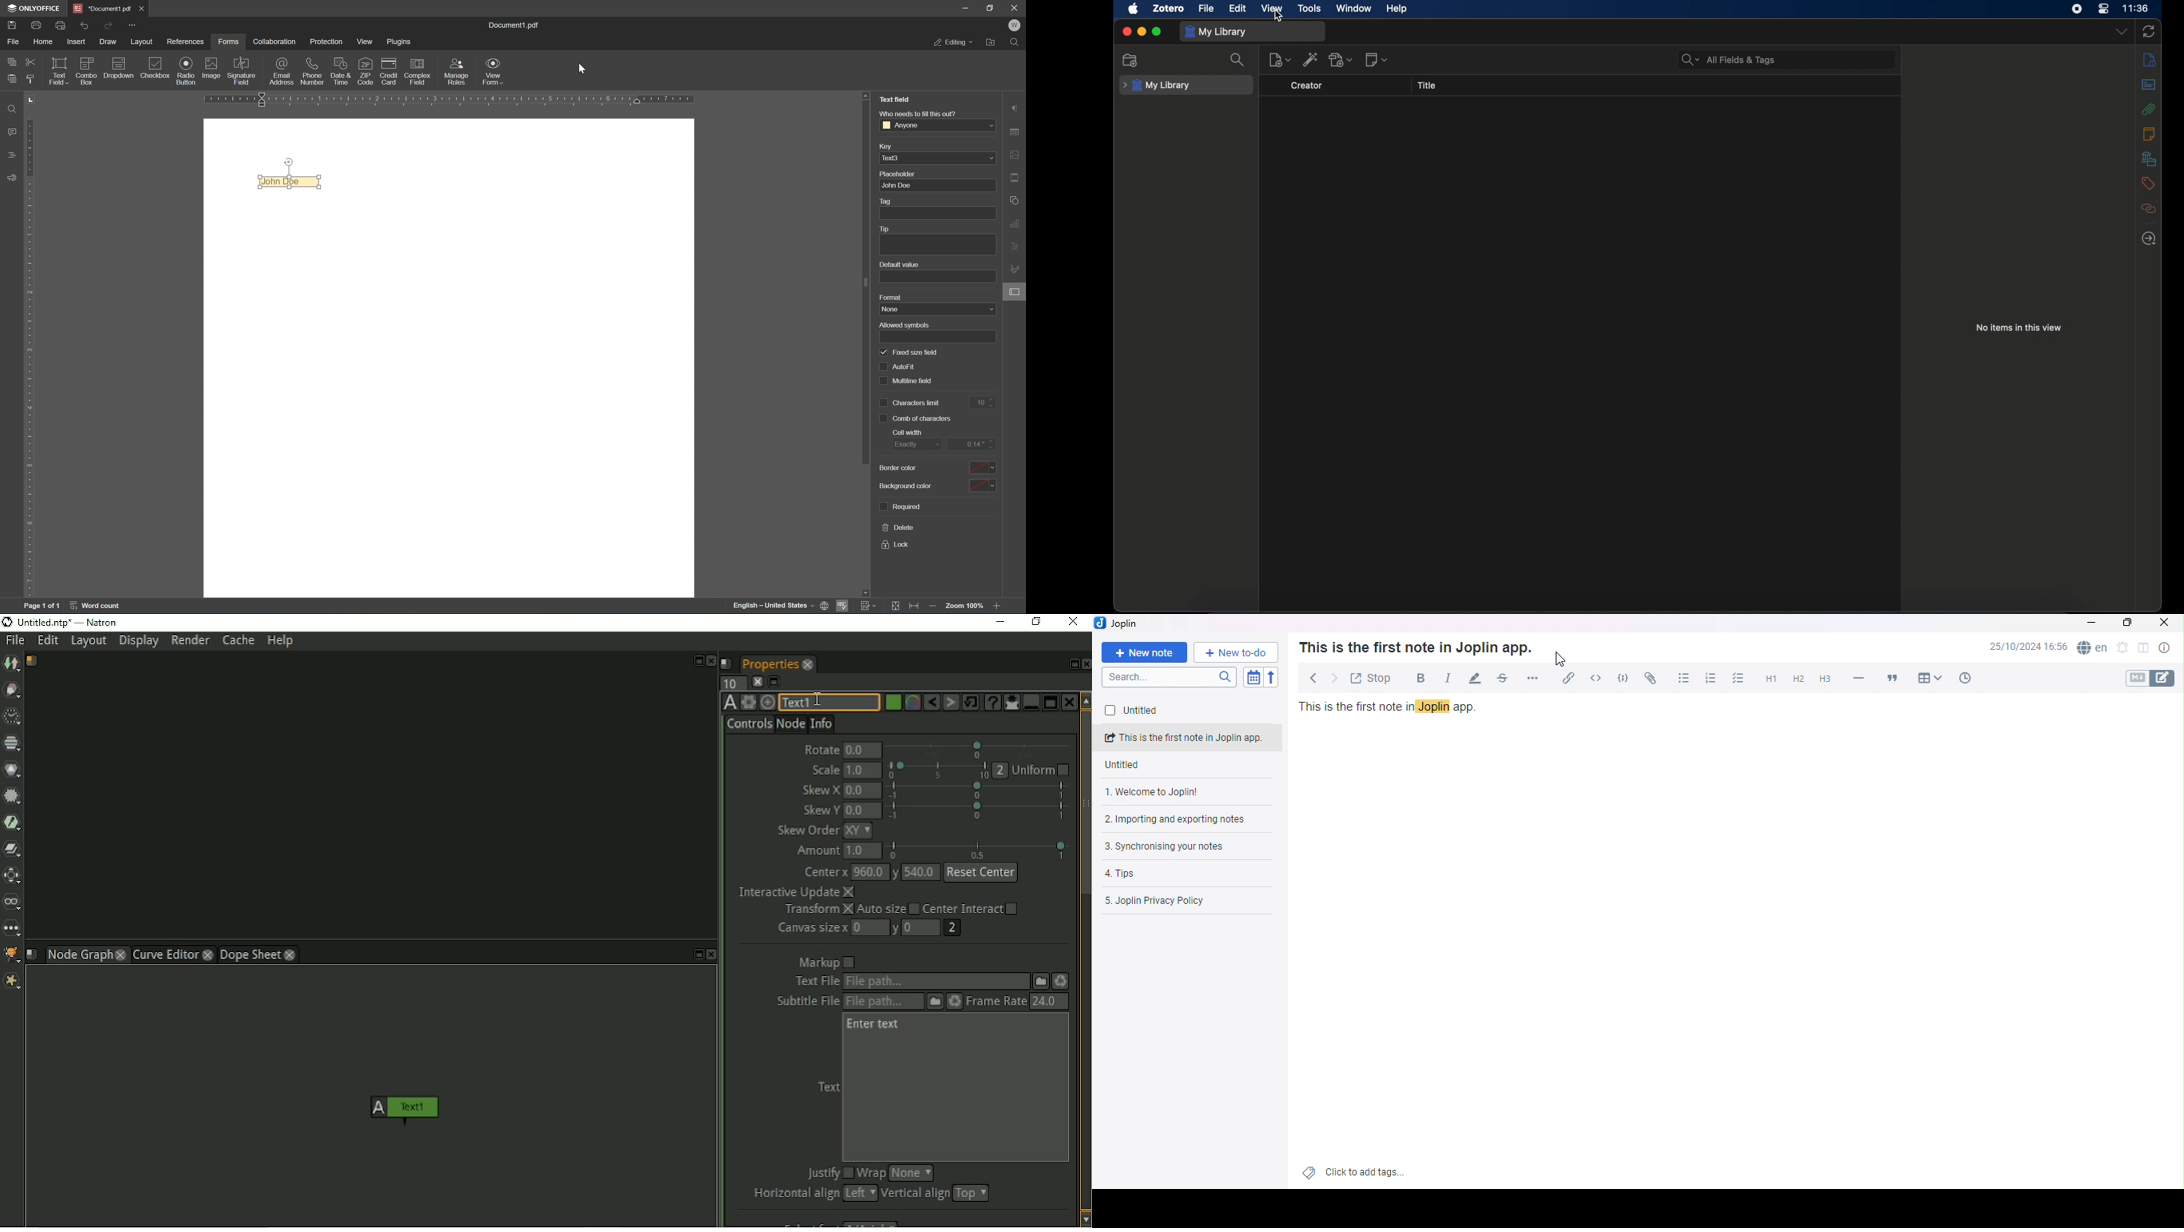 The height and width of the screenshot is (1232, 2184). What do you see at coordinates (1436, 707) in the screenshot?
I see `Highlighted text` at bounding box center [1436, 707].